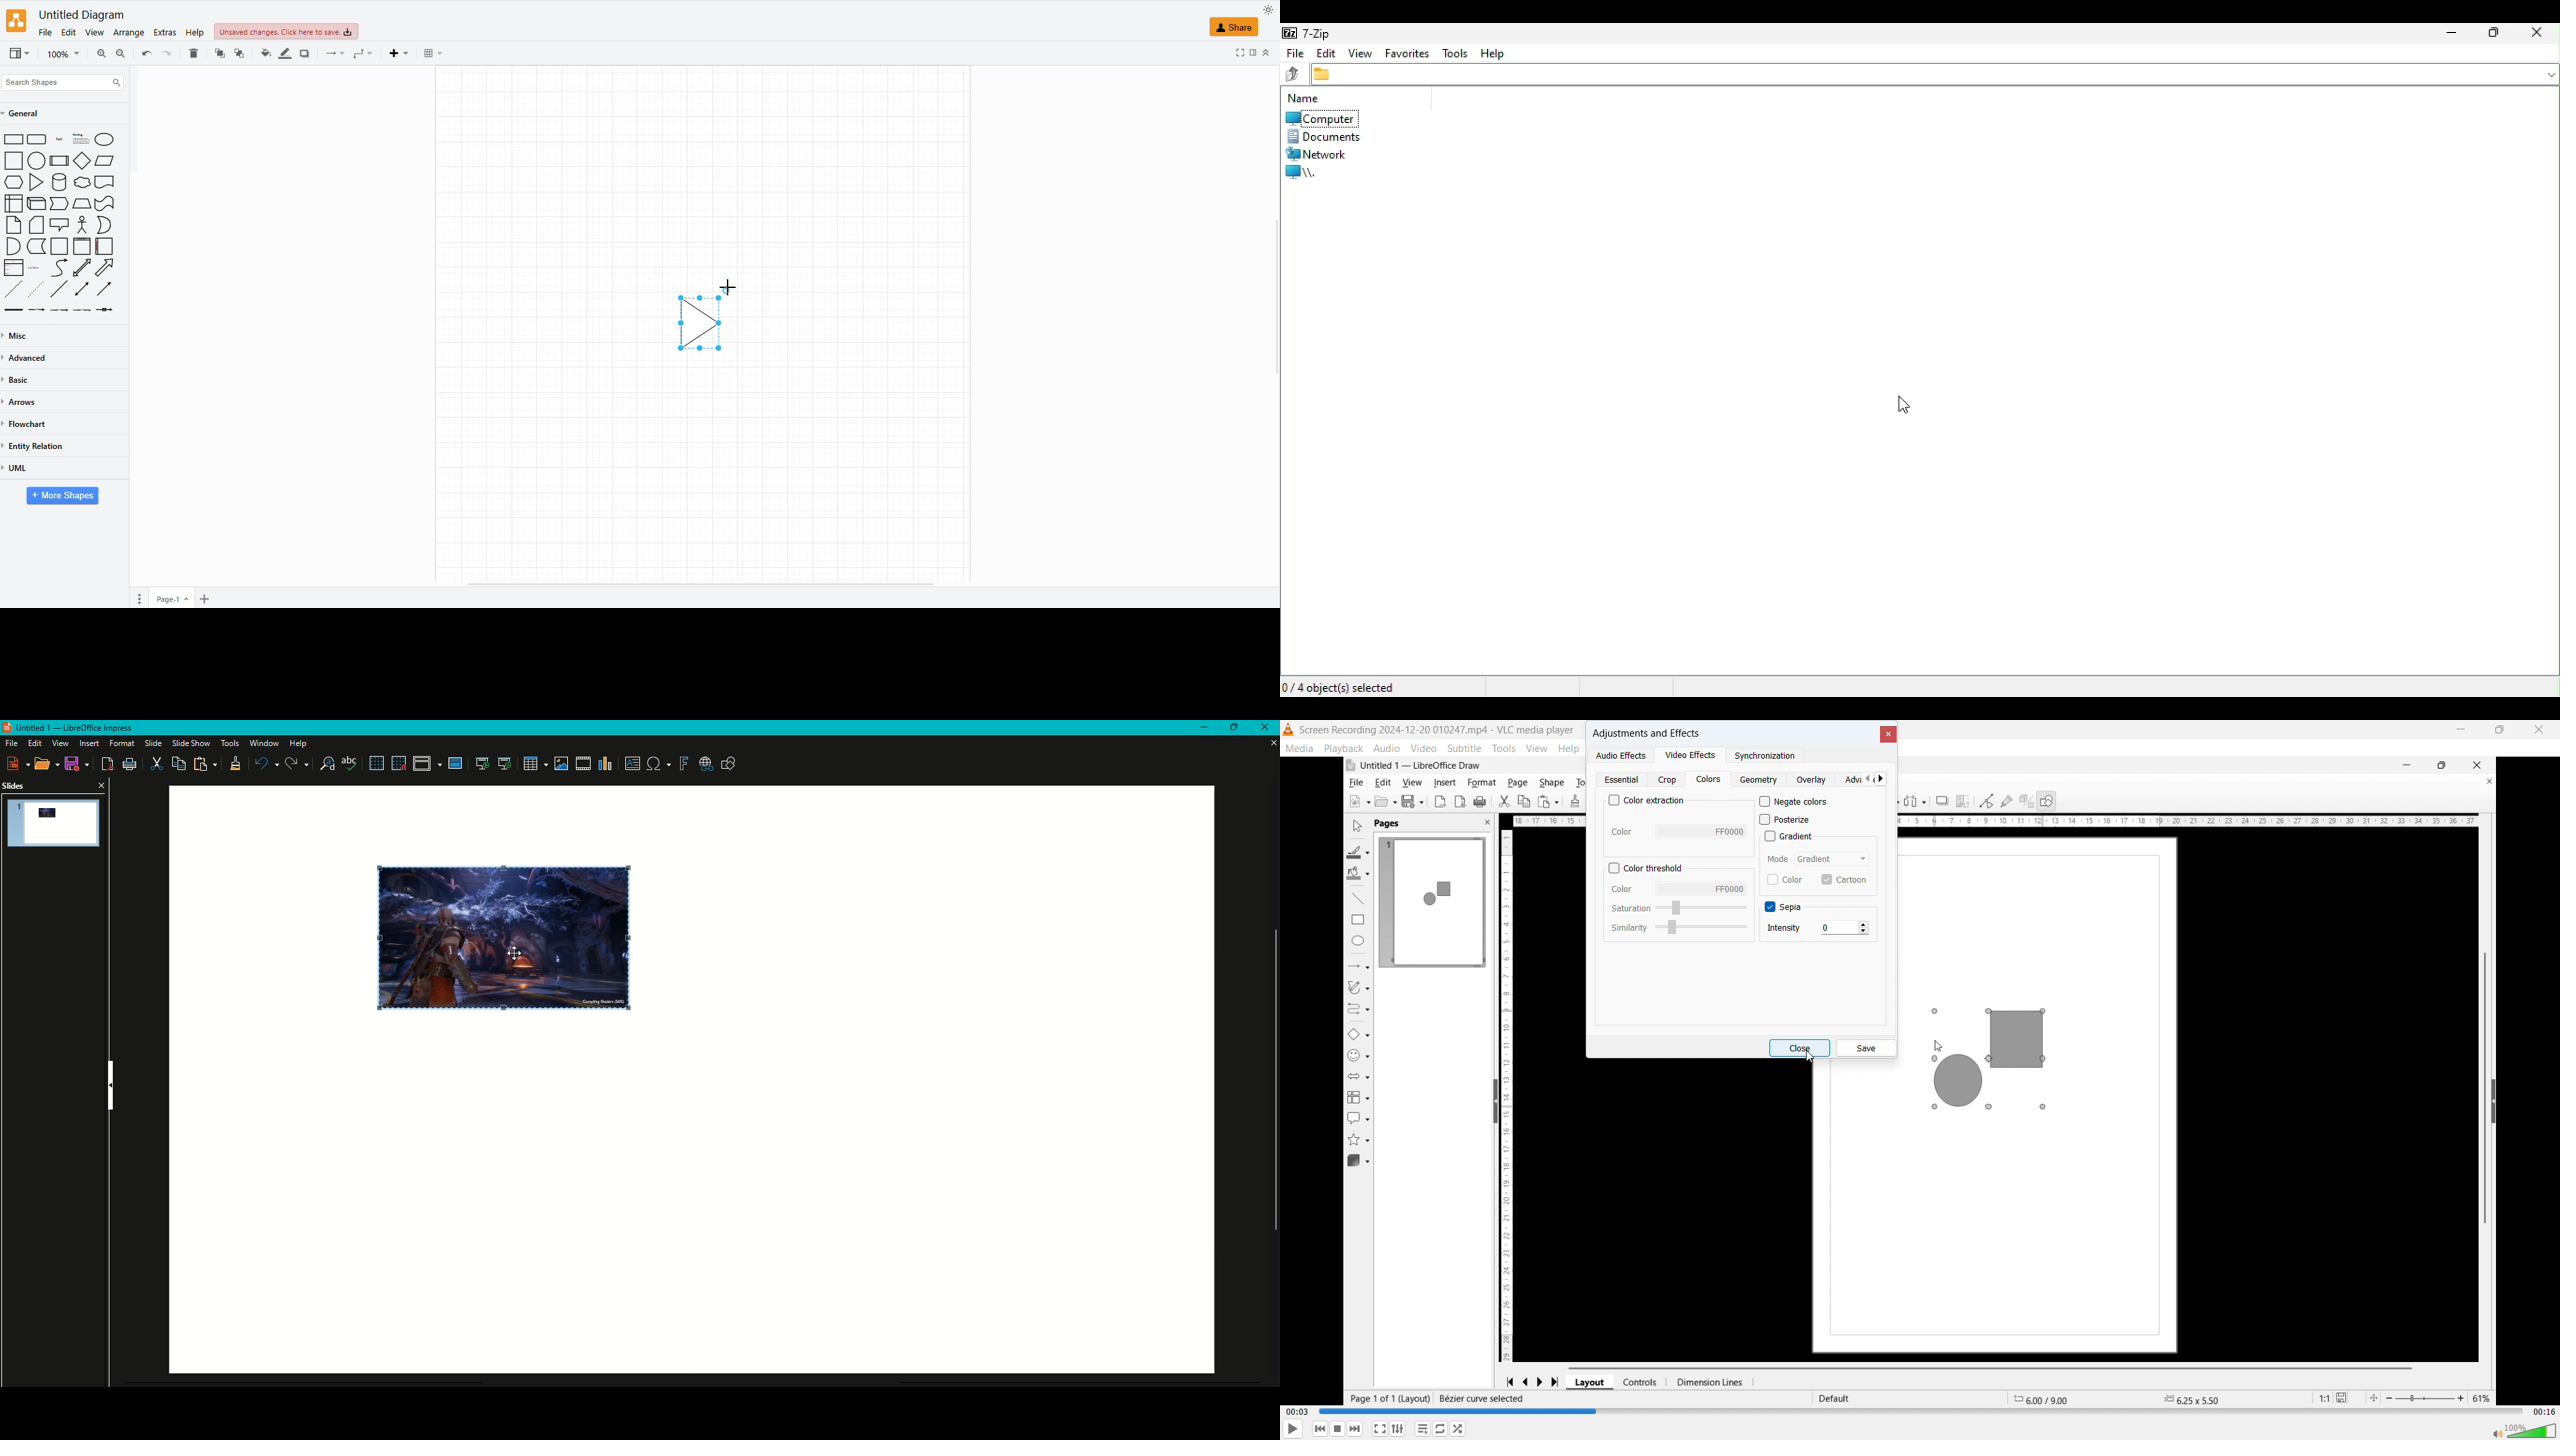  What do you see at coordinates (13, 310) in the screenshot?
I see `Thick Line` at bounding box center [13, 310].